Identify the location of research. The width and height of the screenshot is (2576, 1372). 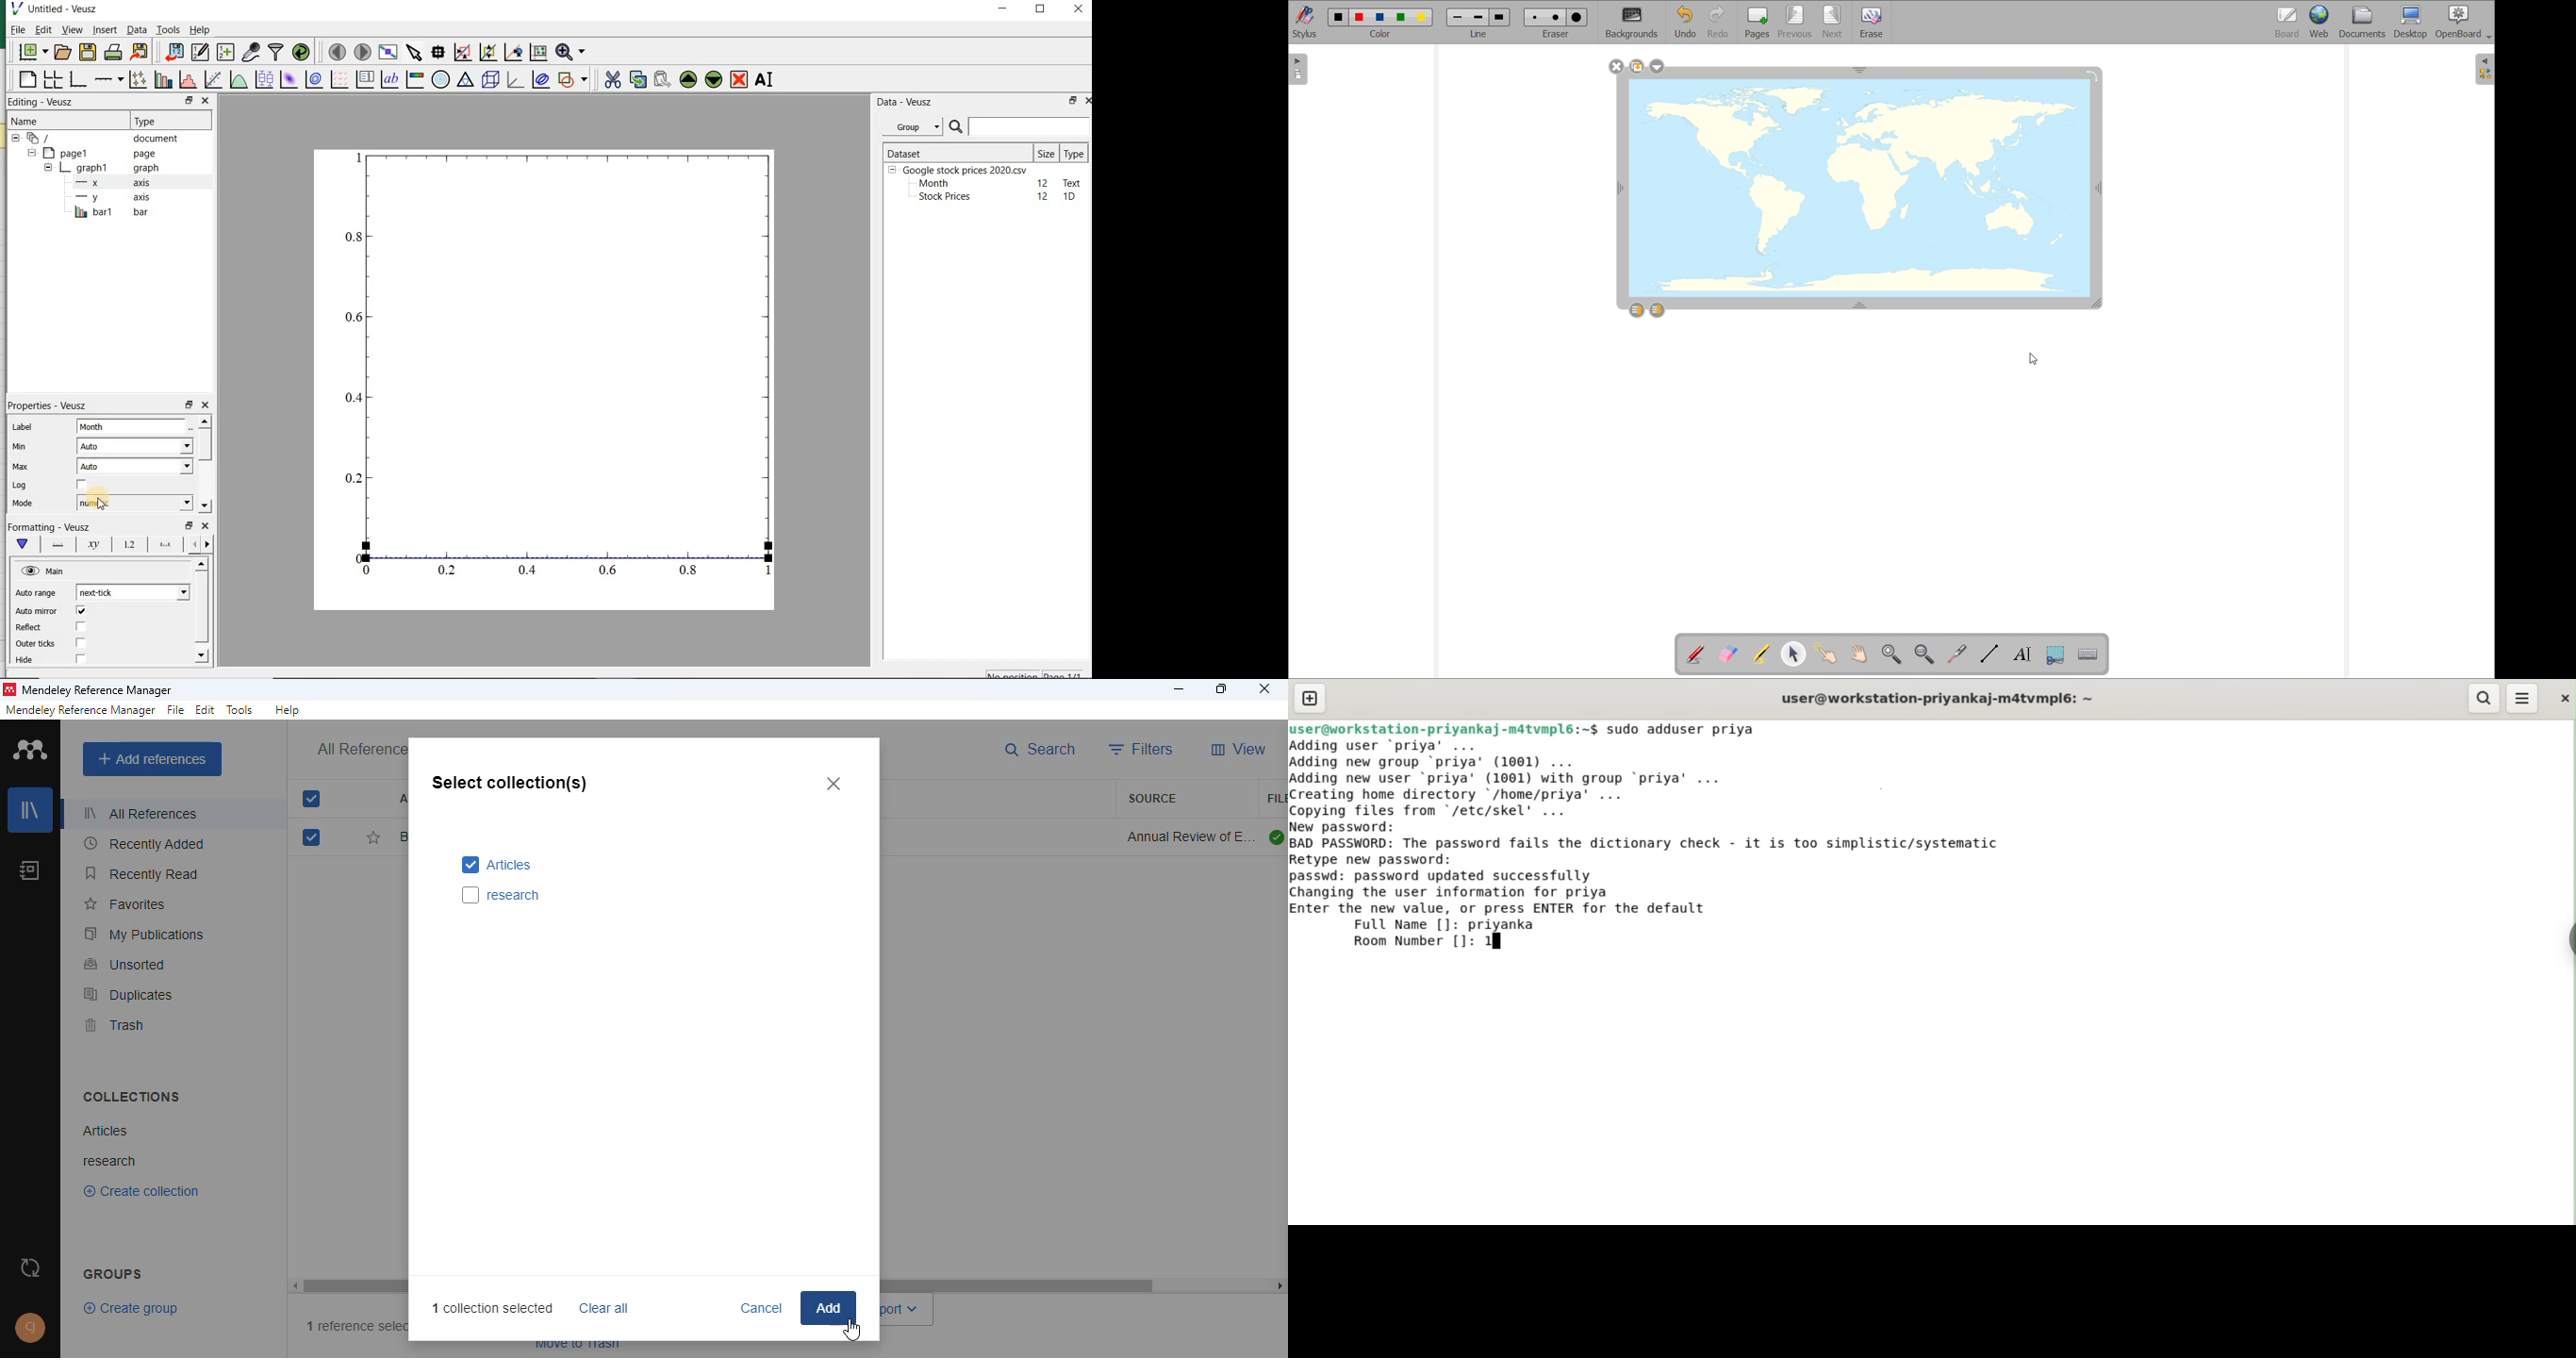
(114, 1160).